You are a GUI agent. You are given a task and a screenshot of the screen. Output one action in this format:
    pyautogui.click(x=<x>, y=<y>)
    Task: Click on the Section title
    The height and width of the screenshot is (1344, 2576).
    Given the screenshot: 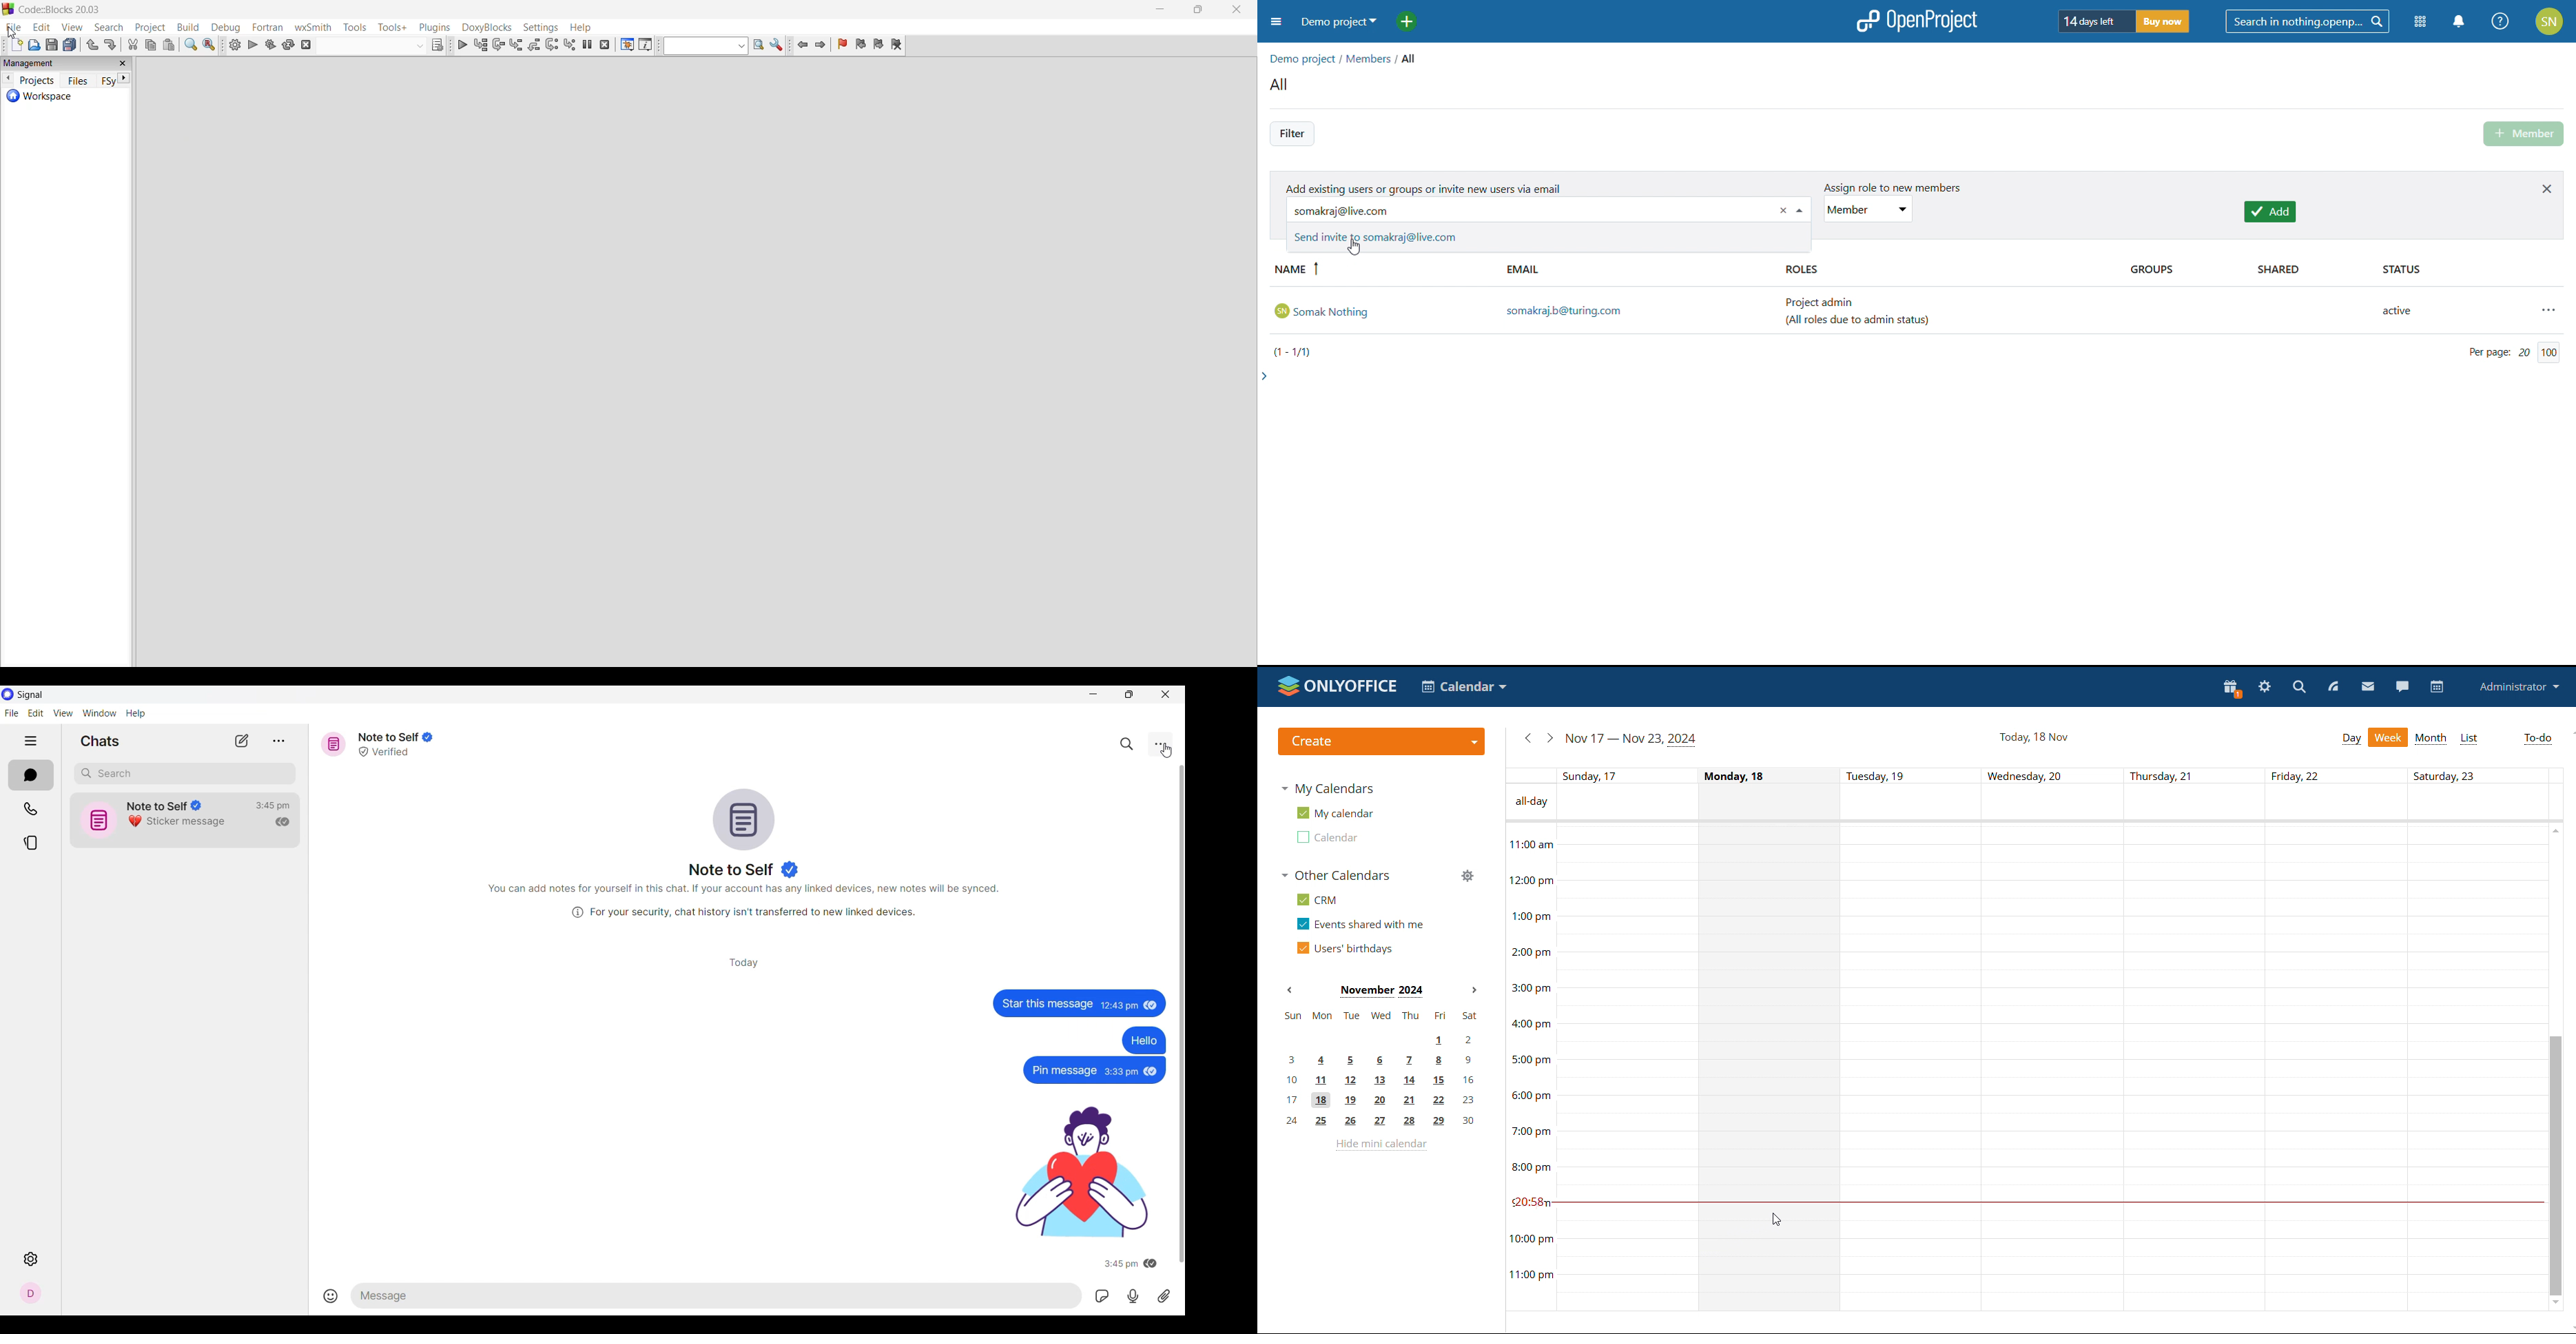 What is the action you would take?
    pyautogui.click(x=100, y=740)
    